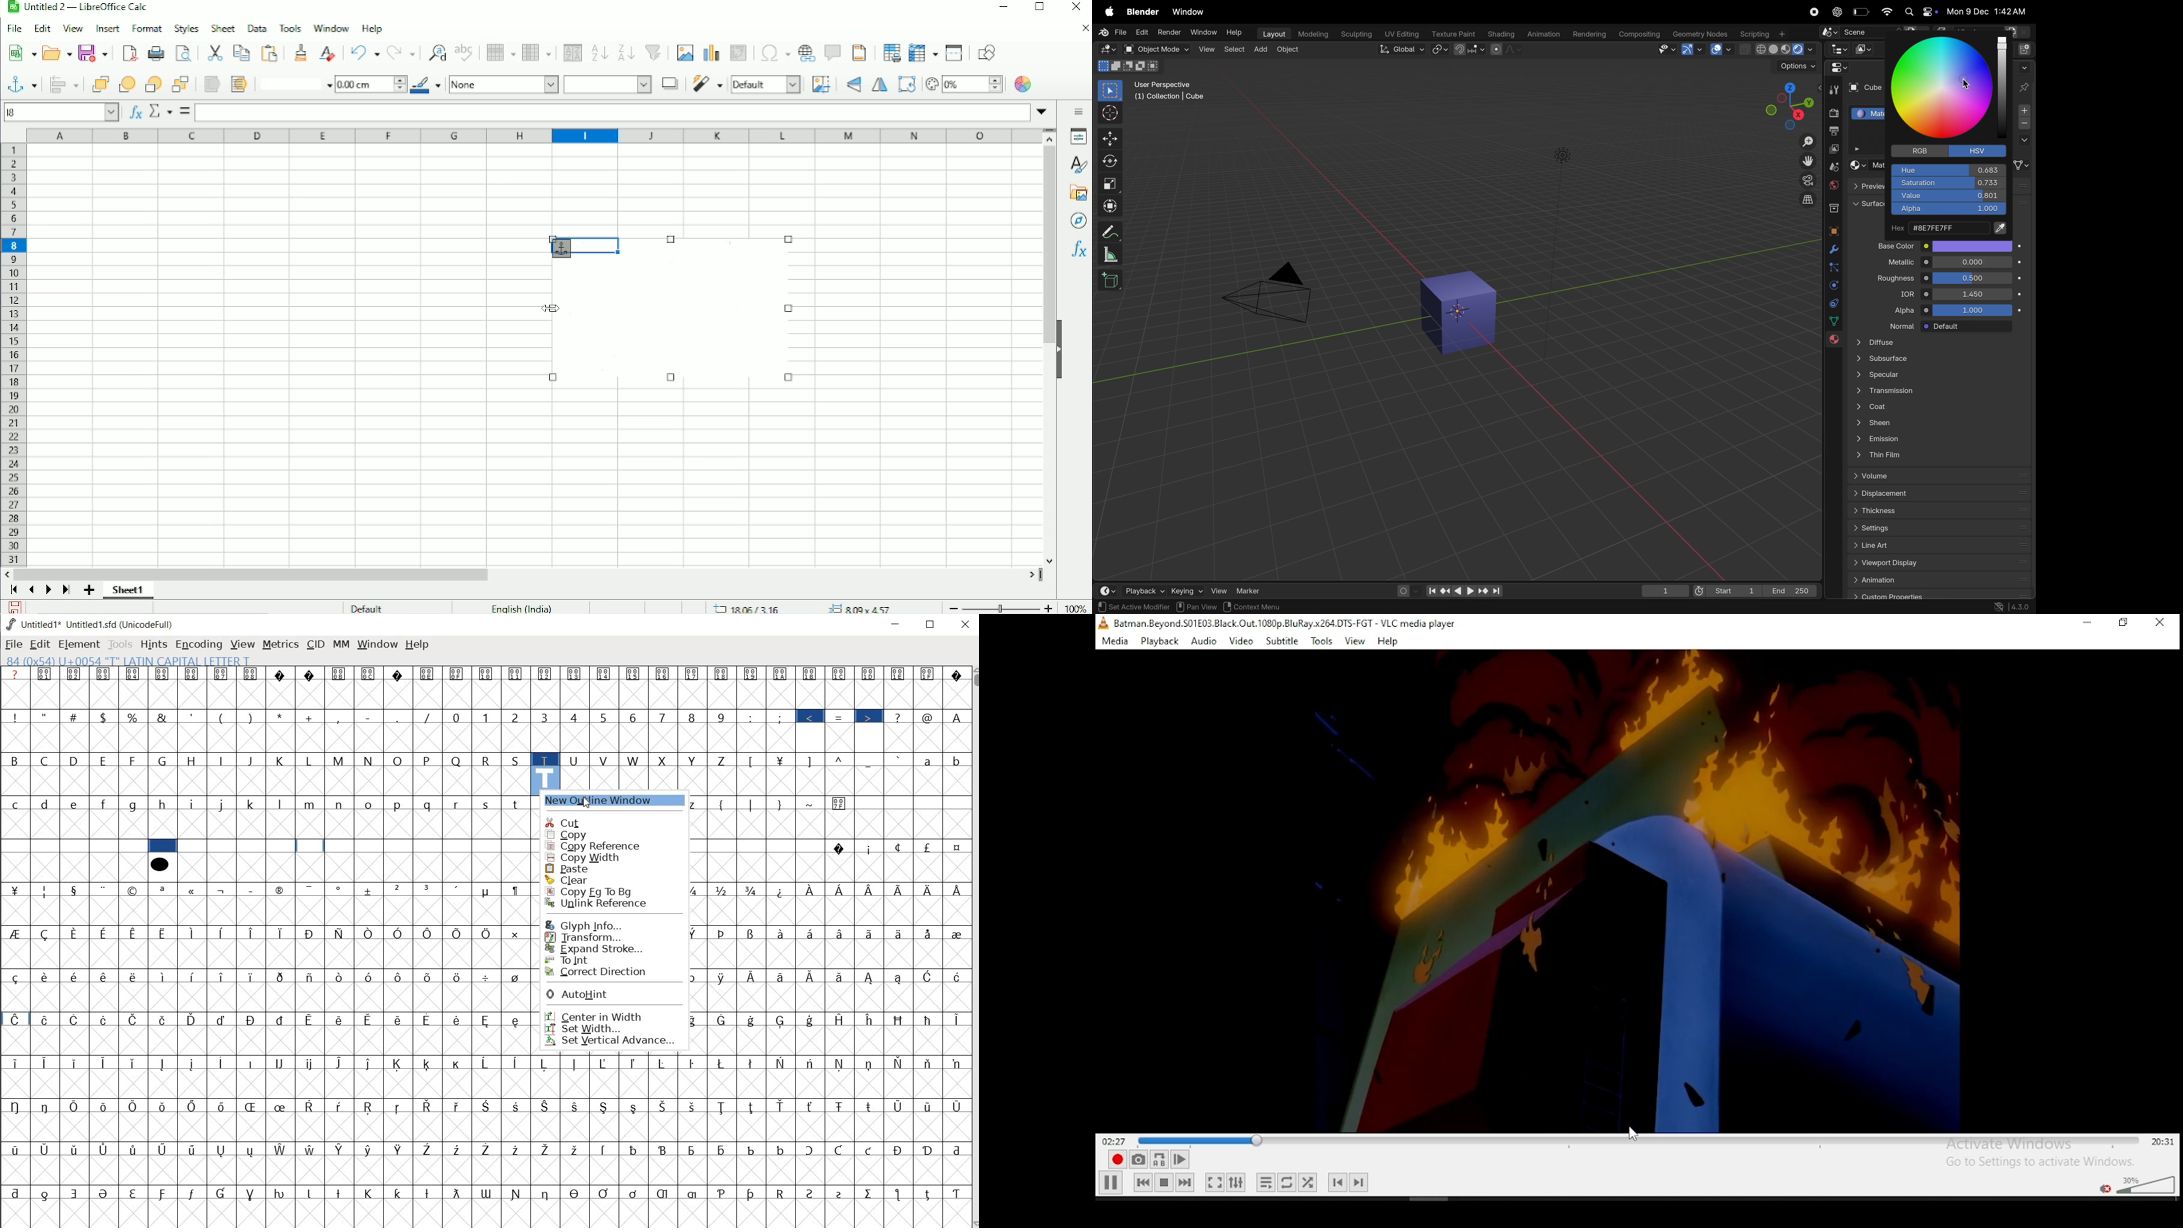 The image size is (2184, 1232). What do you see at coordinates (55, 52) in the screenshot?
I see `Open` at bounding box center [55, 52].